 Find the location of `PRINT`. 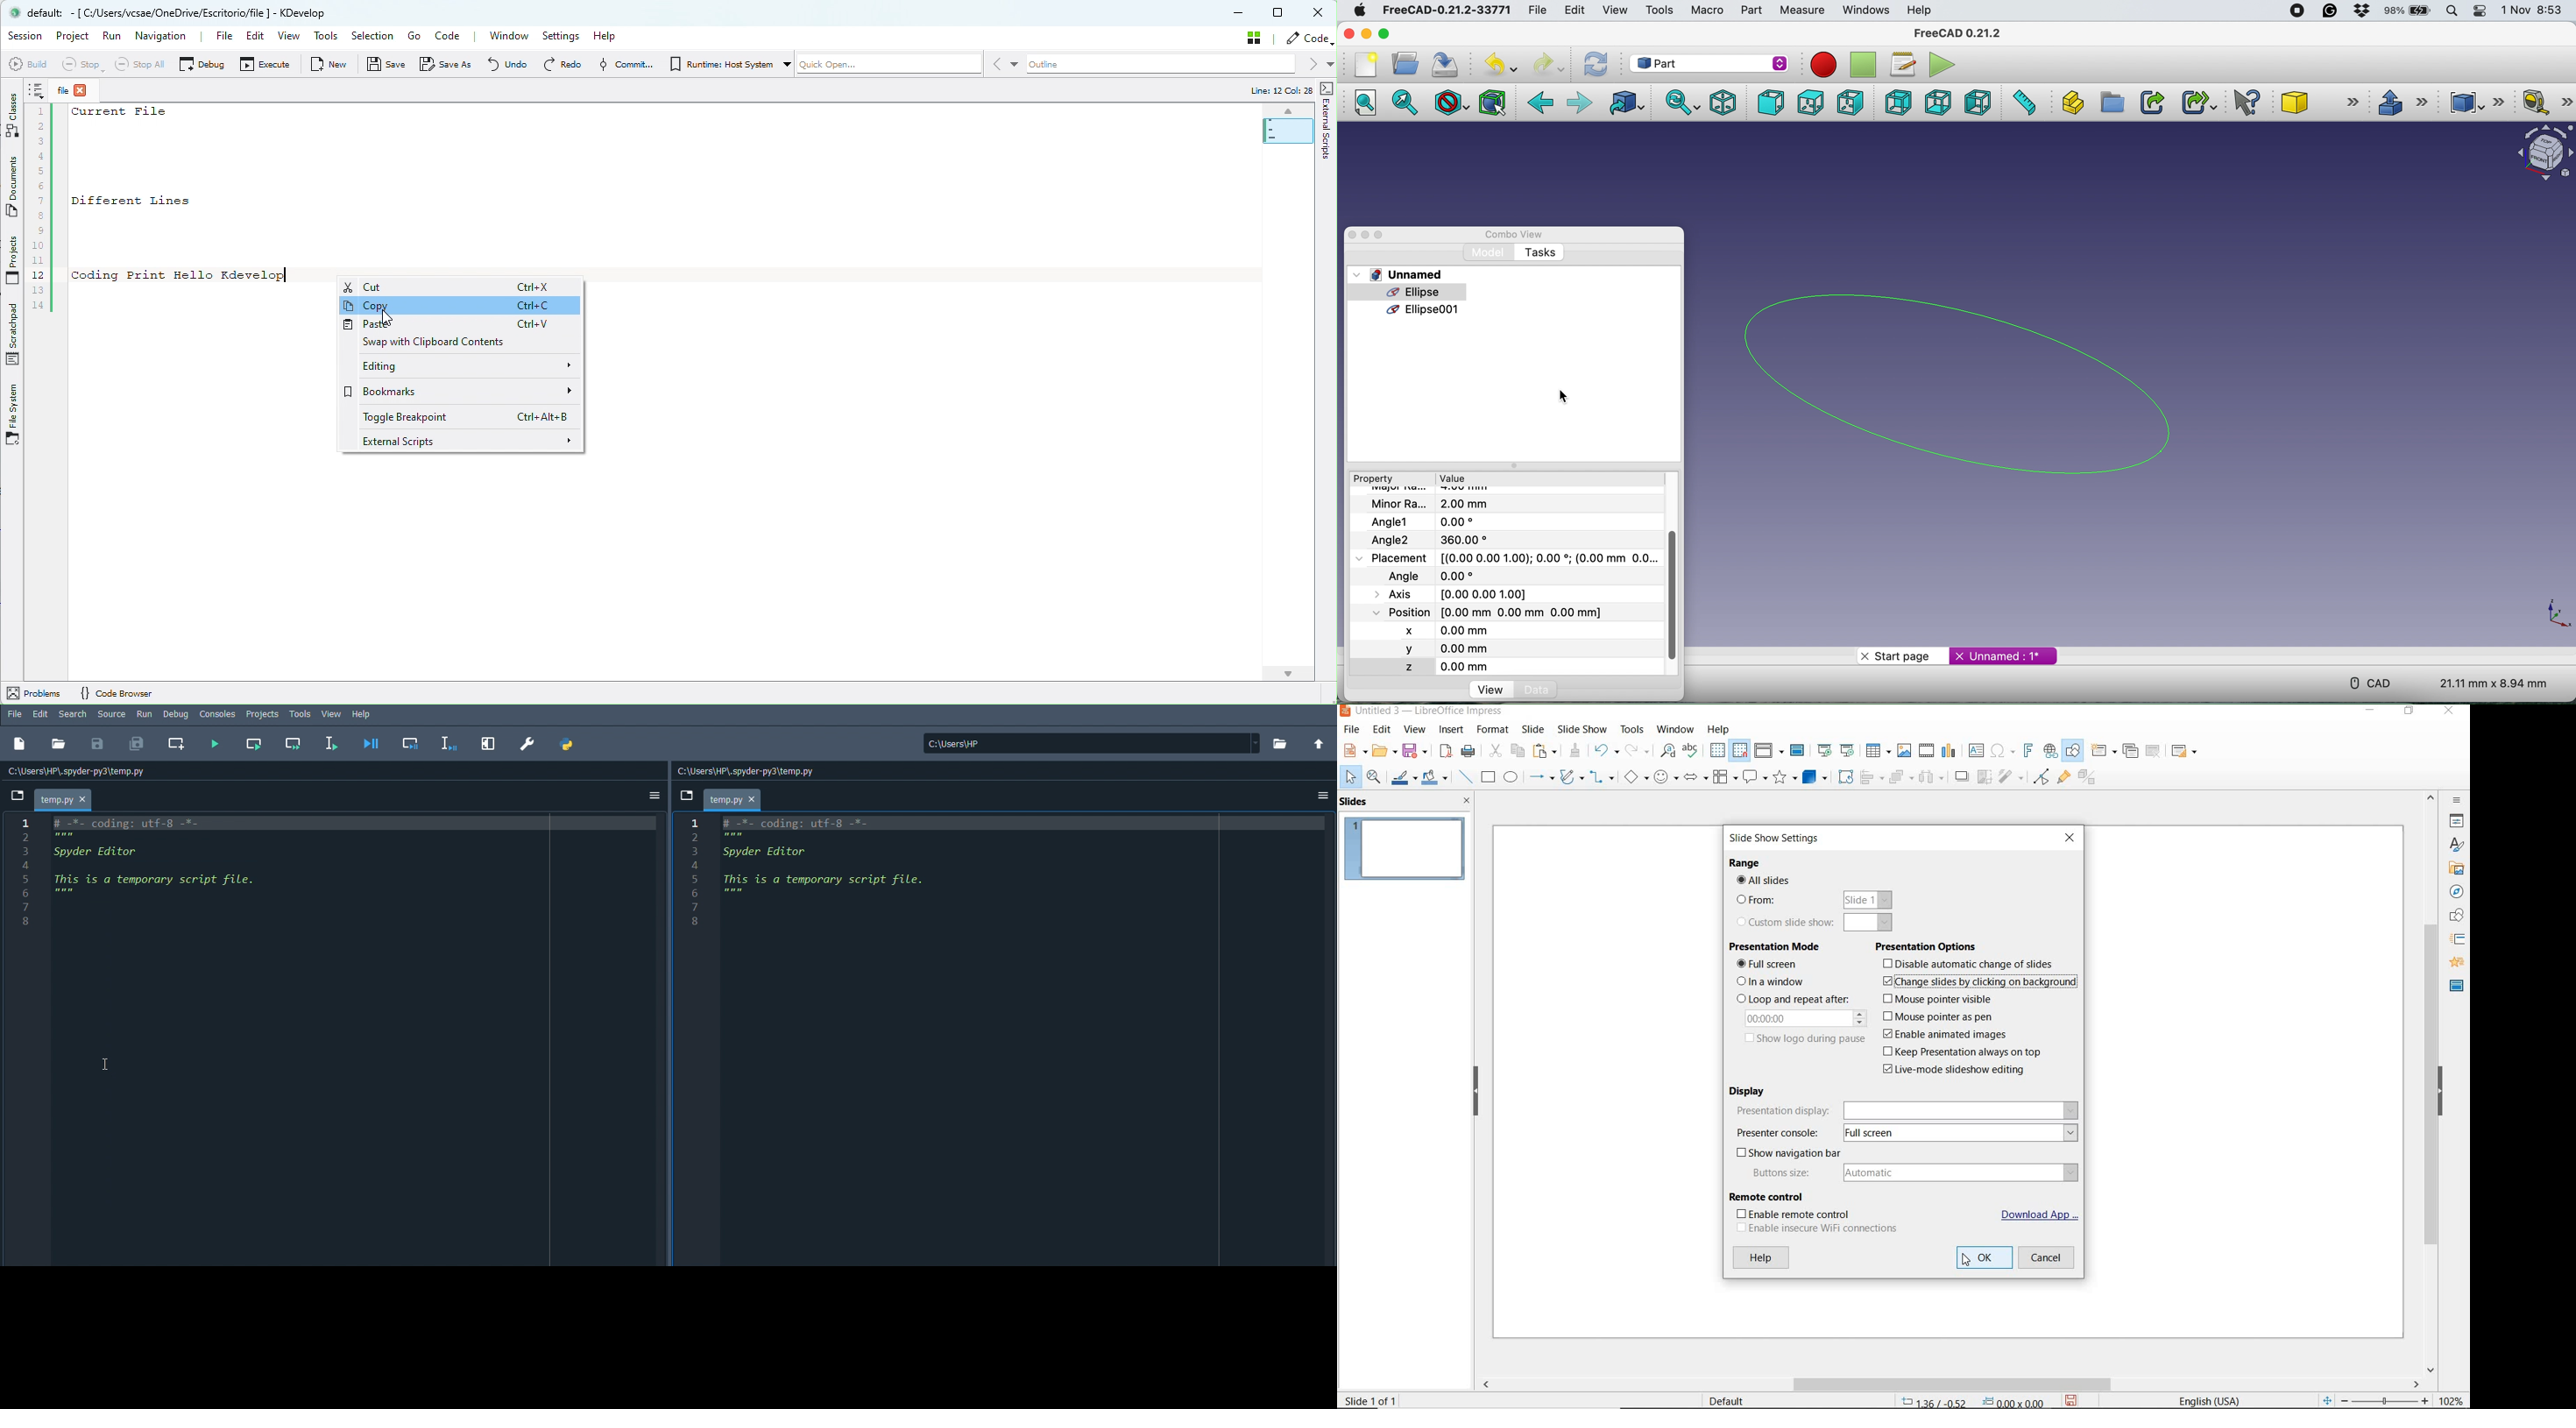

PRINT is located at coordinates (1469, 752).